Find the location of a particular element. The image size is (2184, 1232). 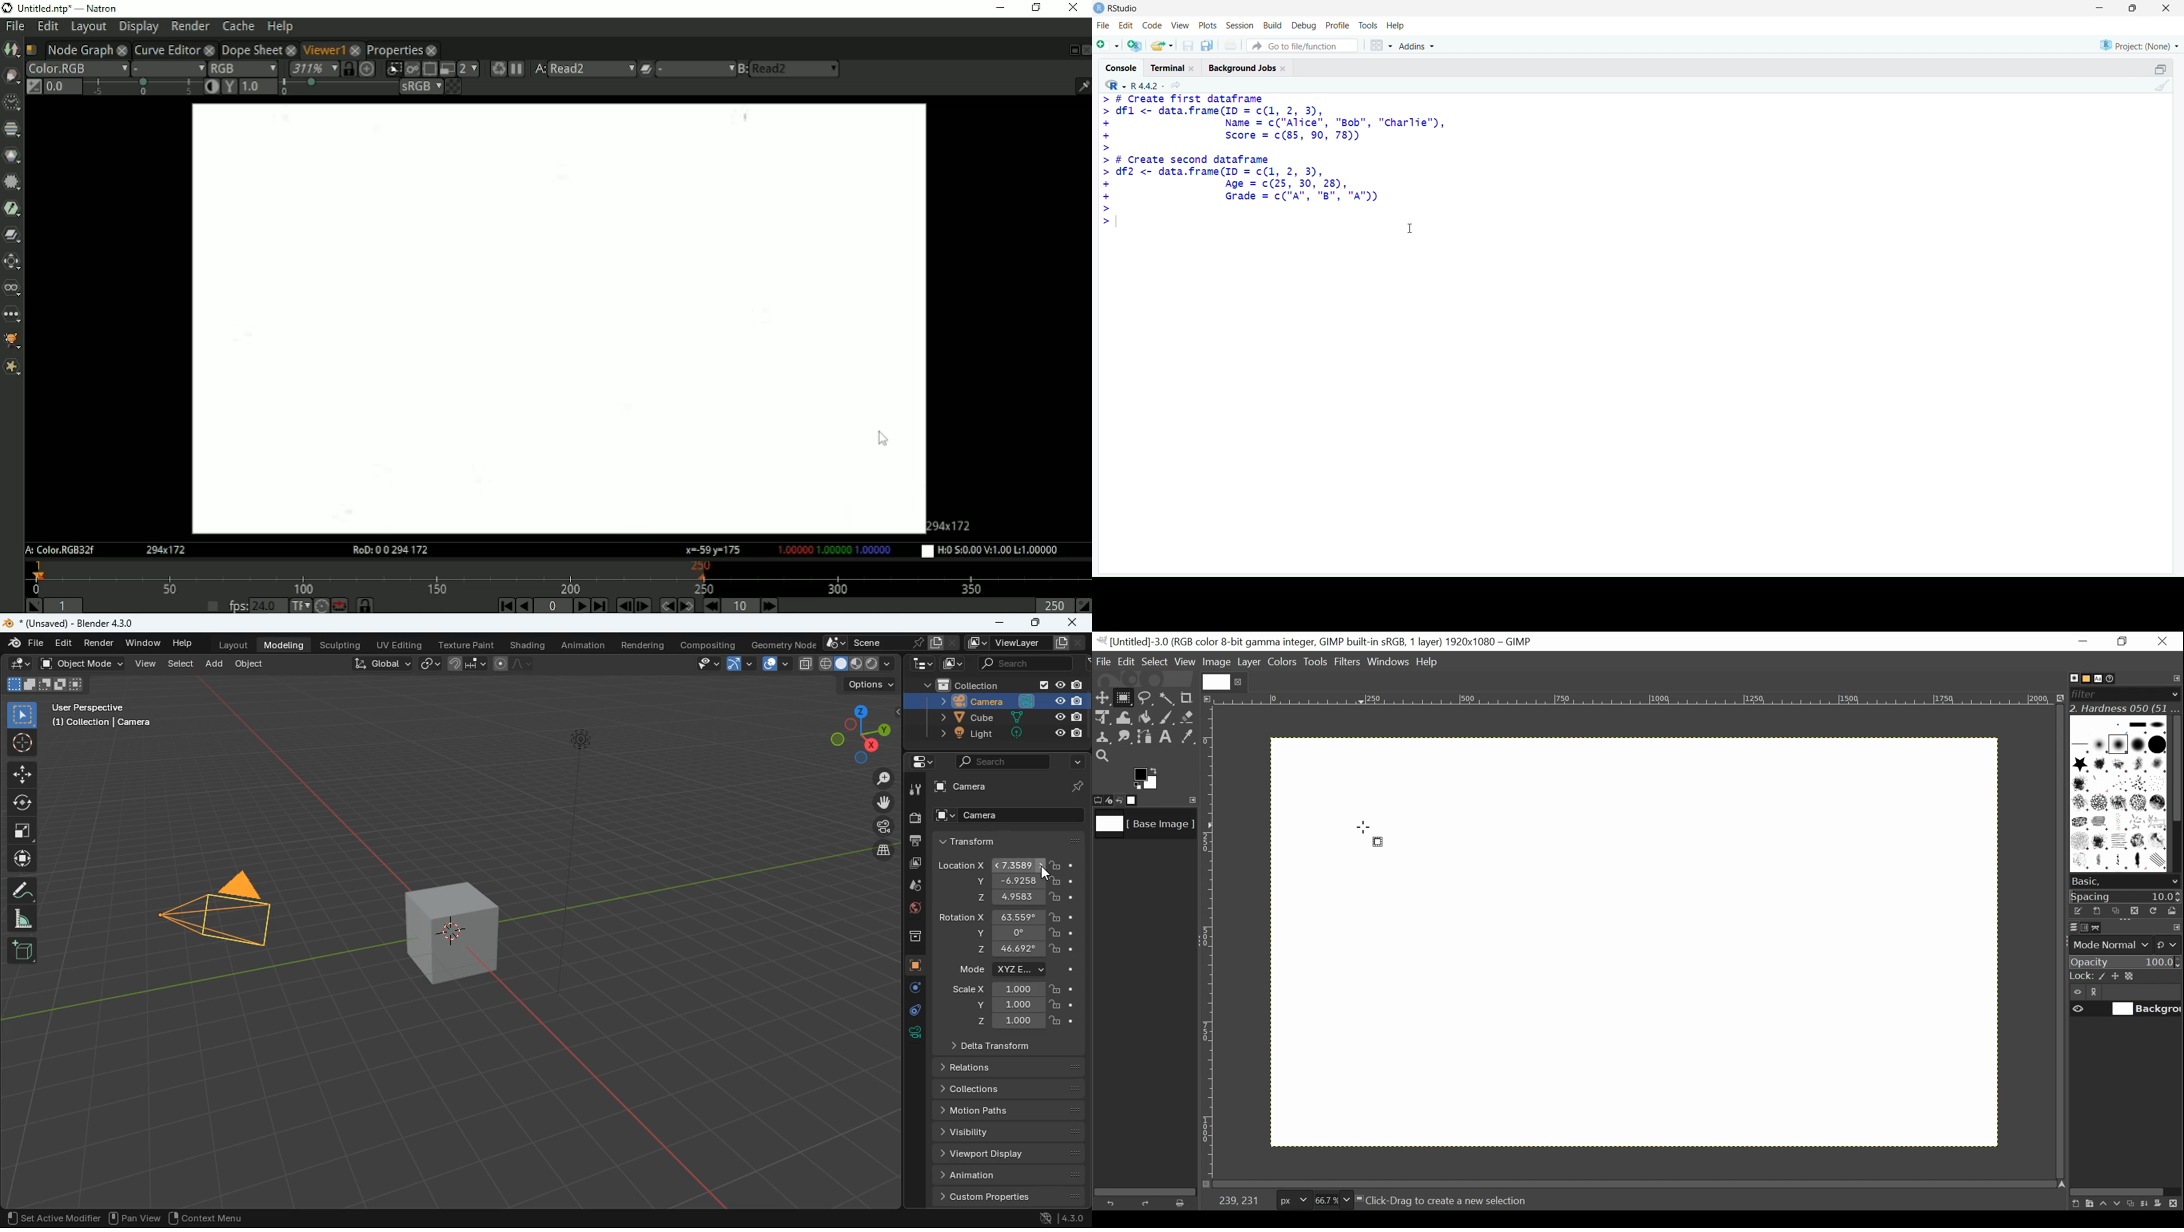

rotation is located at coordinates (912, 1034).